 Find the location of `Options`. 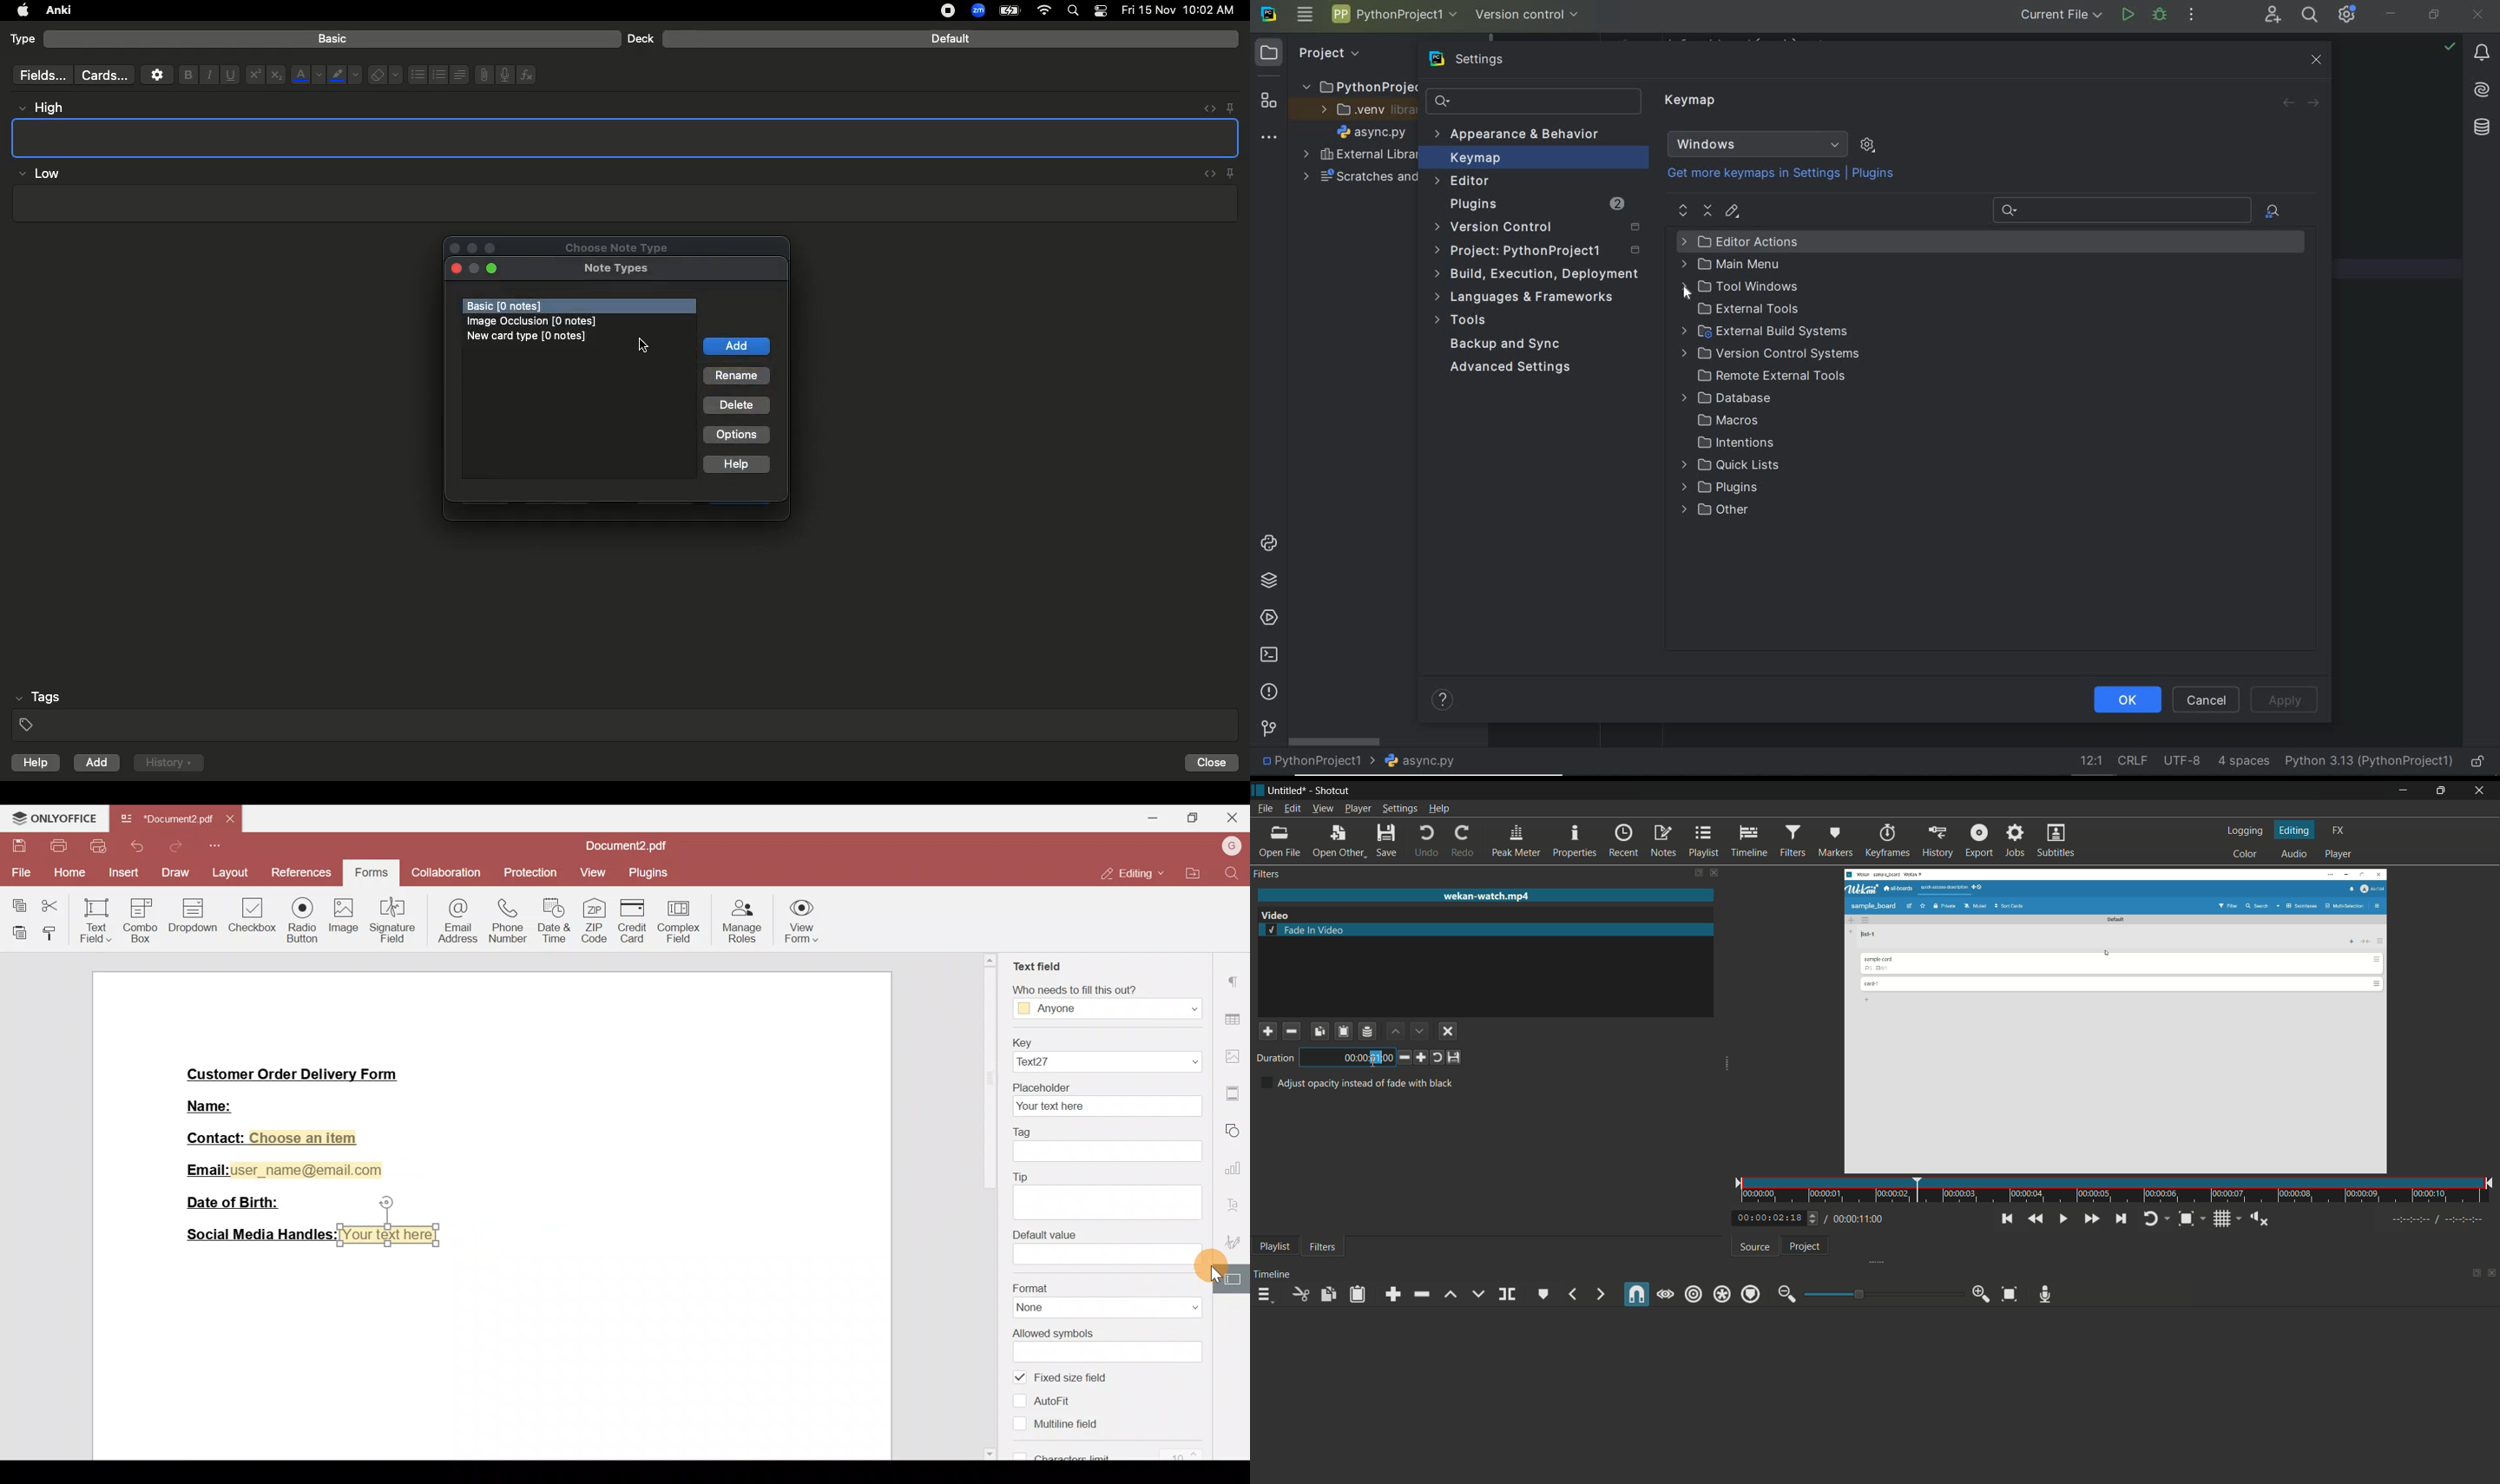

Options is located at coordinates (736, 435).